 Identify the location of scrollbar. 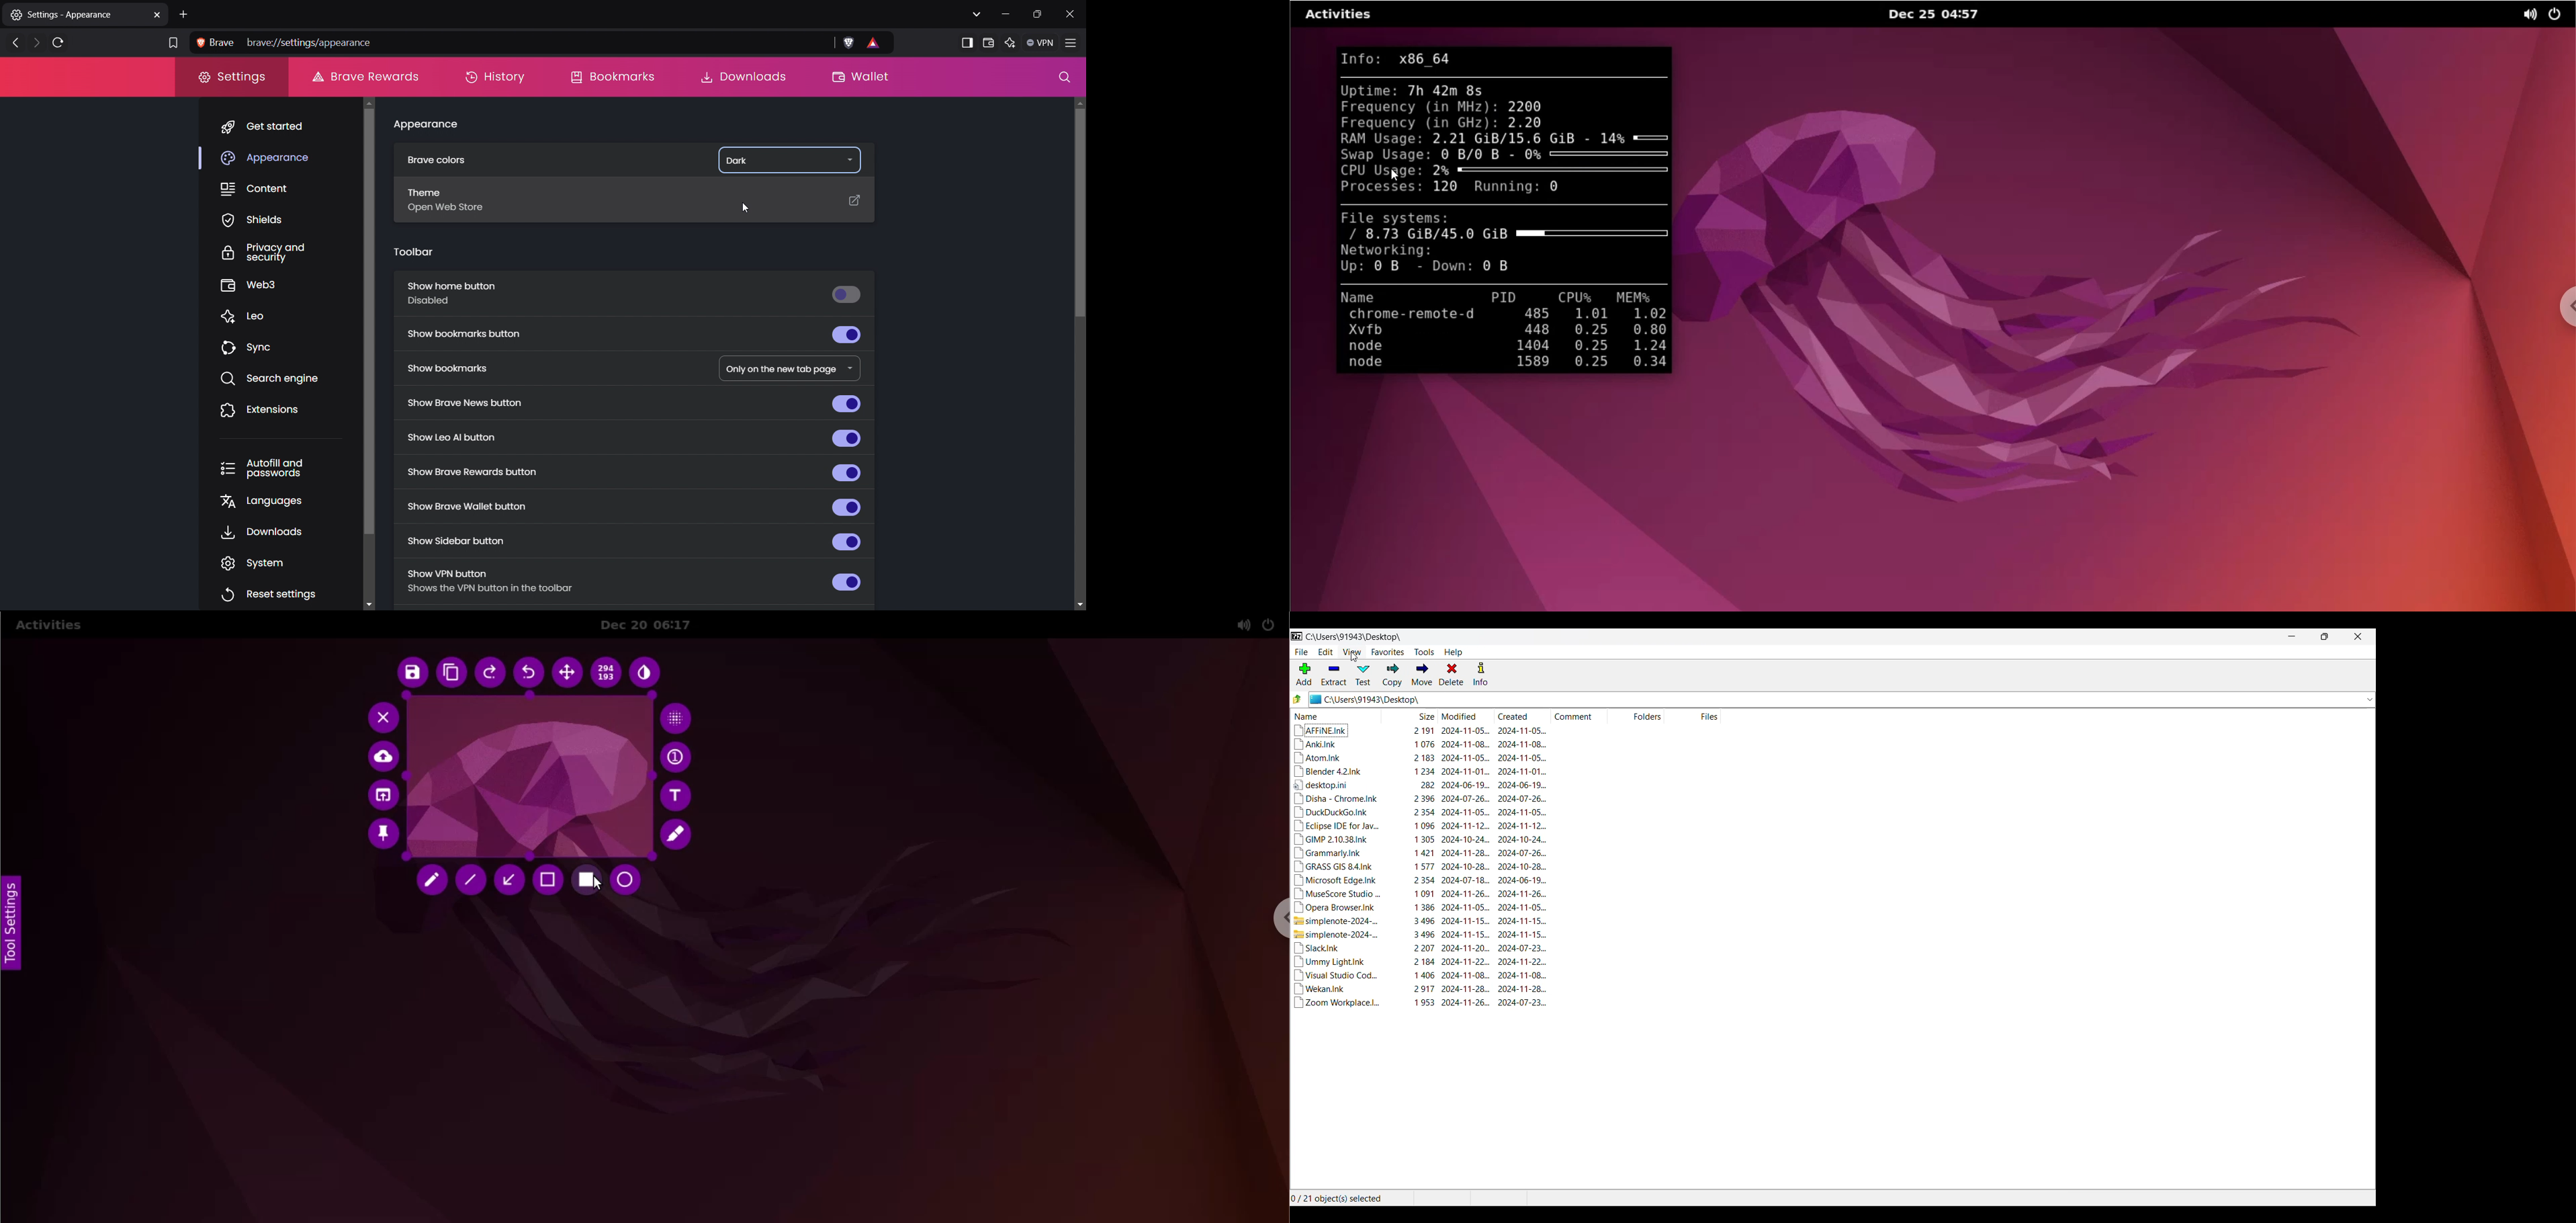
(1075, 213).